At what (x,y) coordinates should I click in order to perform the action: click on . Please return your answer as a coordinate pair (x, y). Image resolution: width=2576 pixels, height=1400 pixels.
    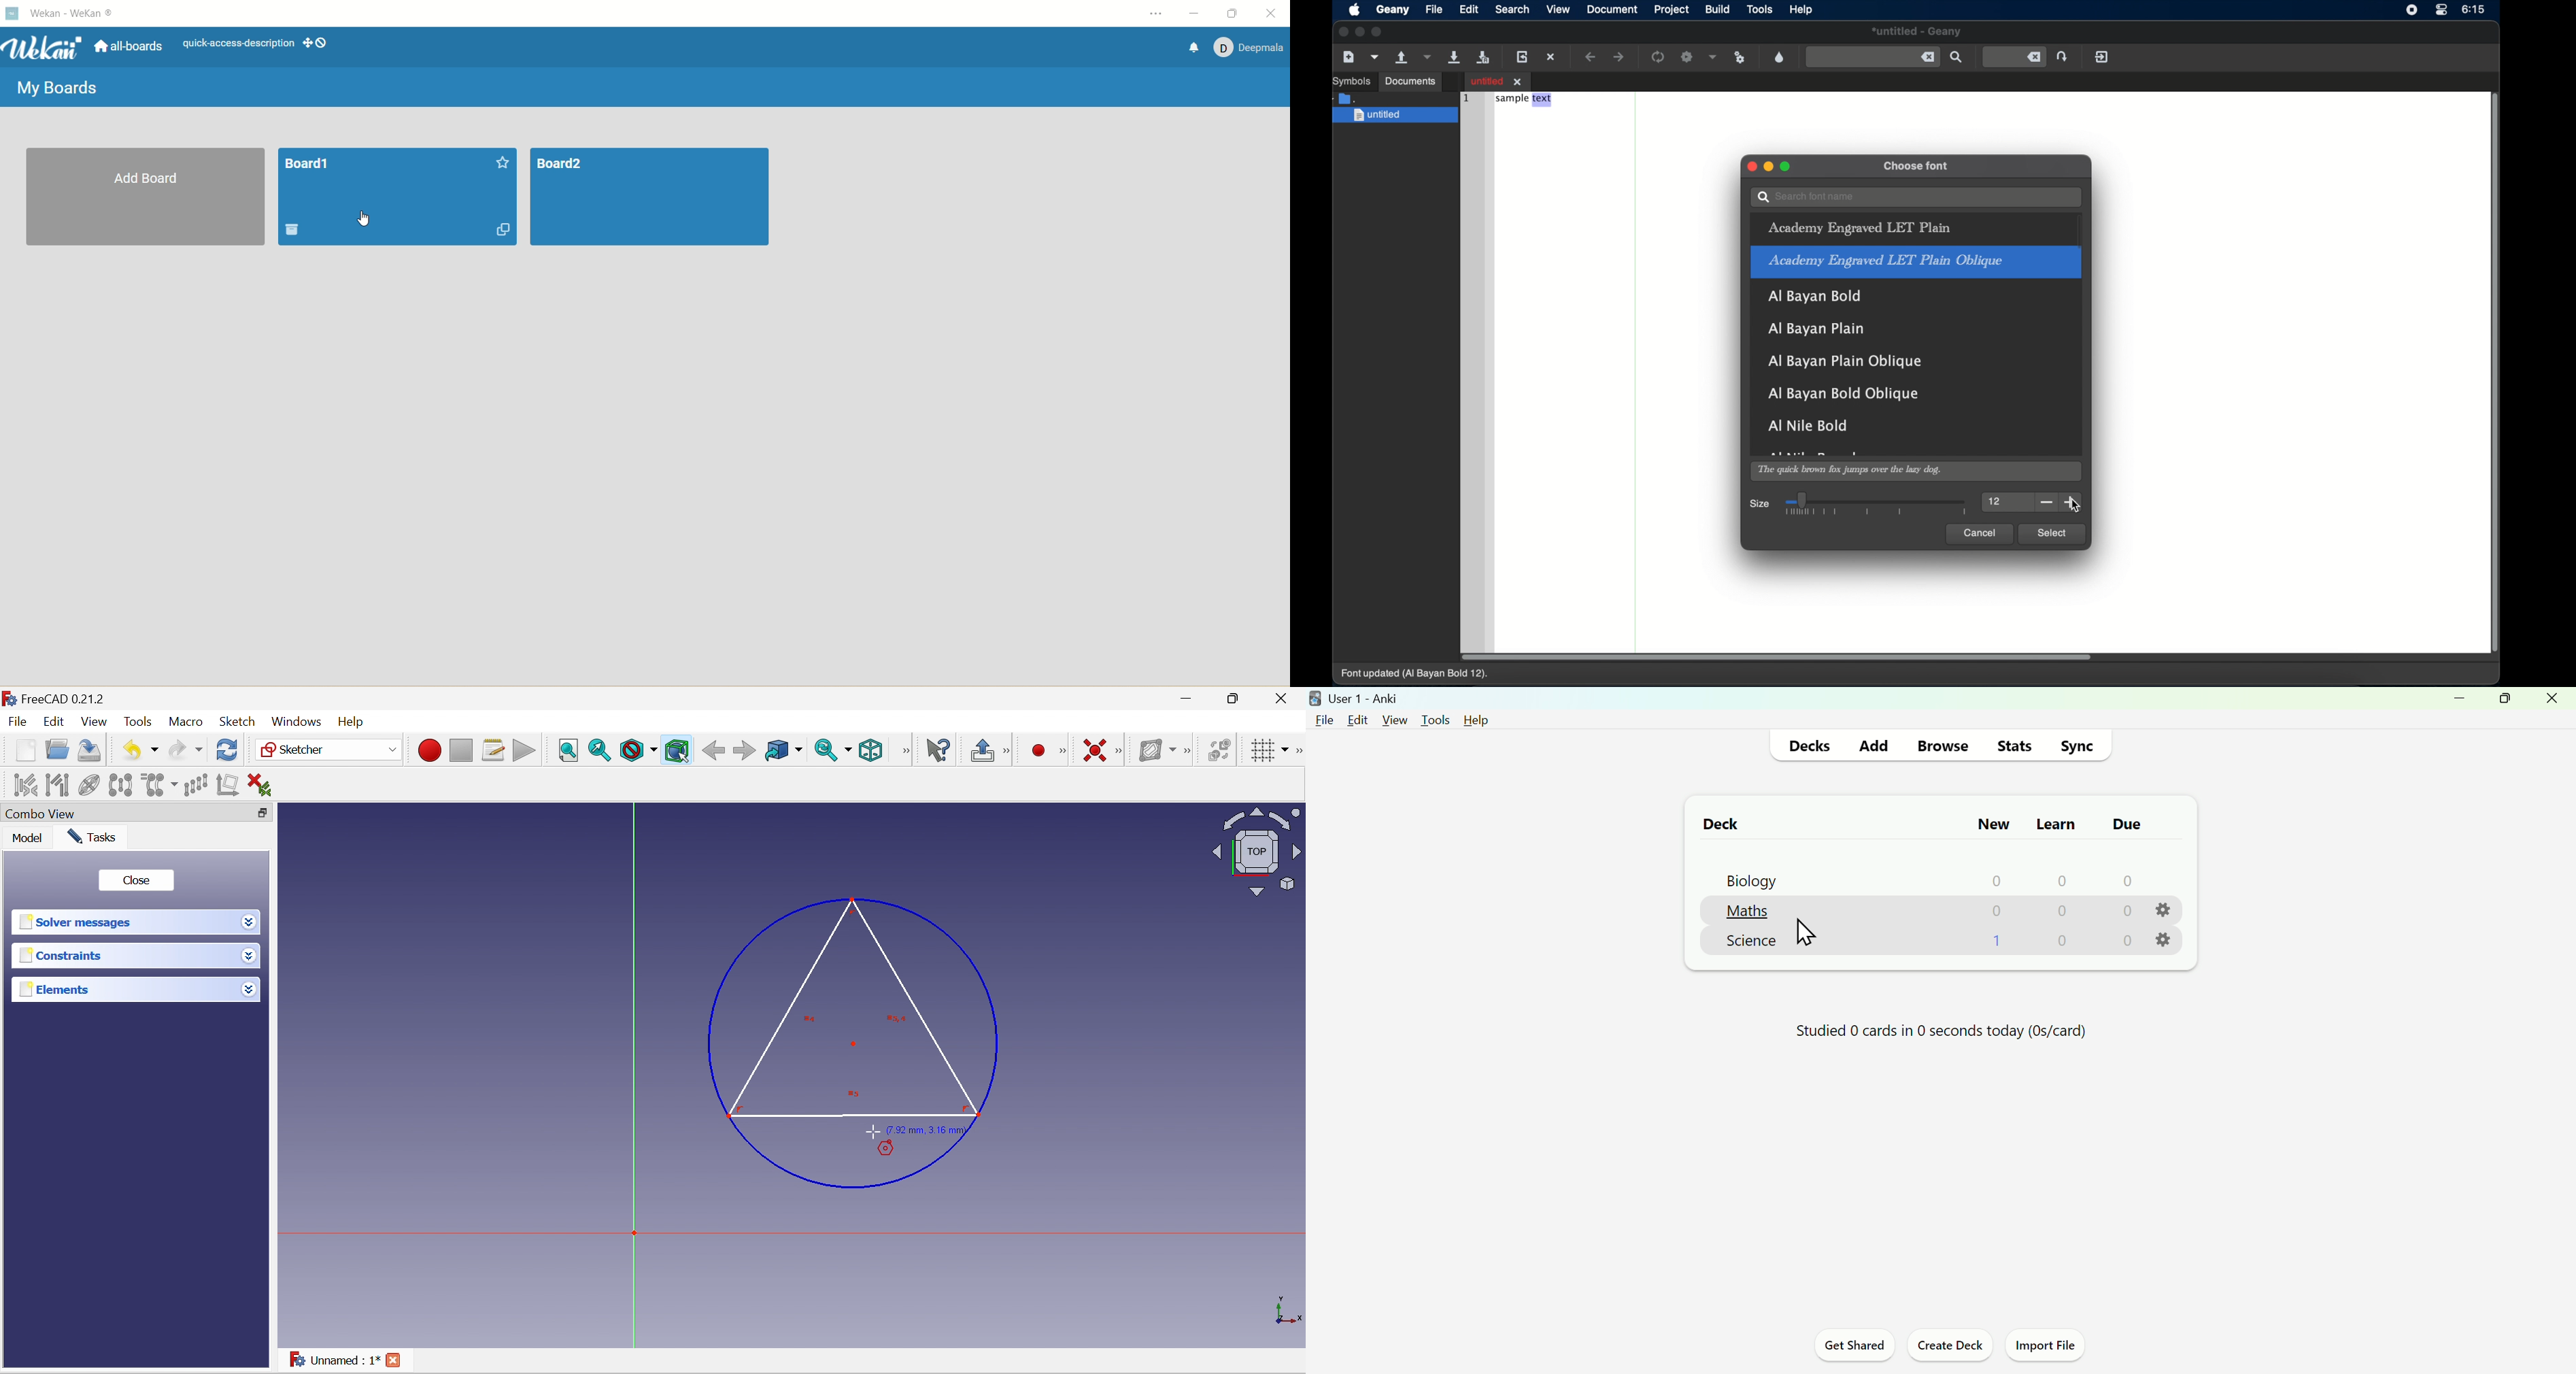
    Looking at the image, I should click on (354, 722).